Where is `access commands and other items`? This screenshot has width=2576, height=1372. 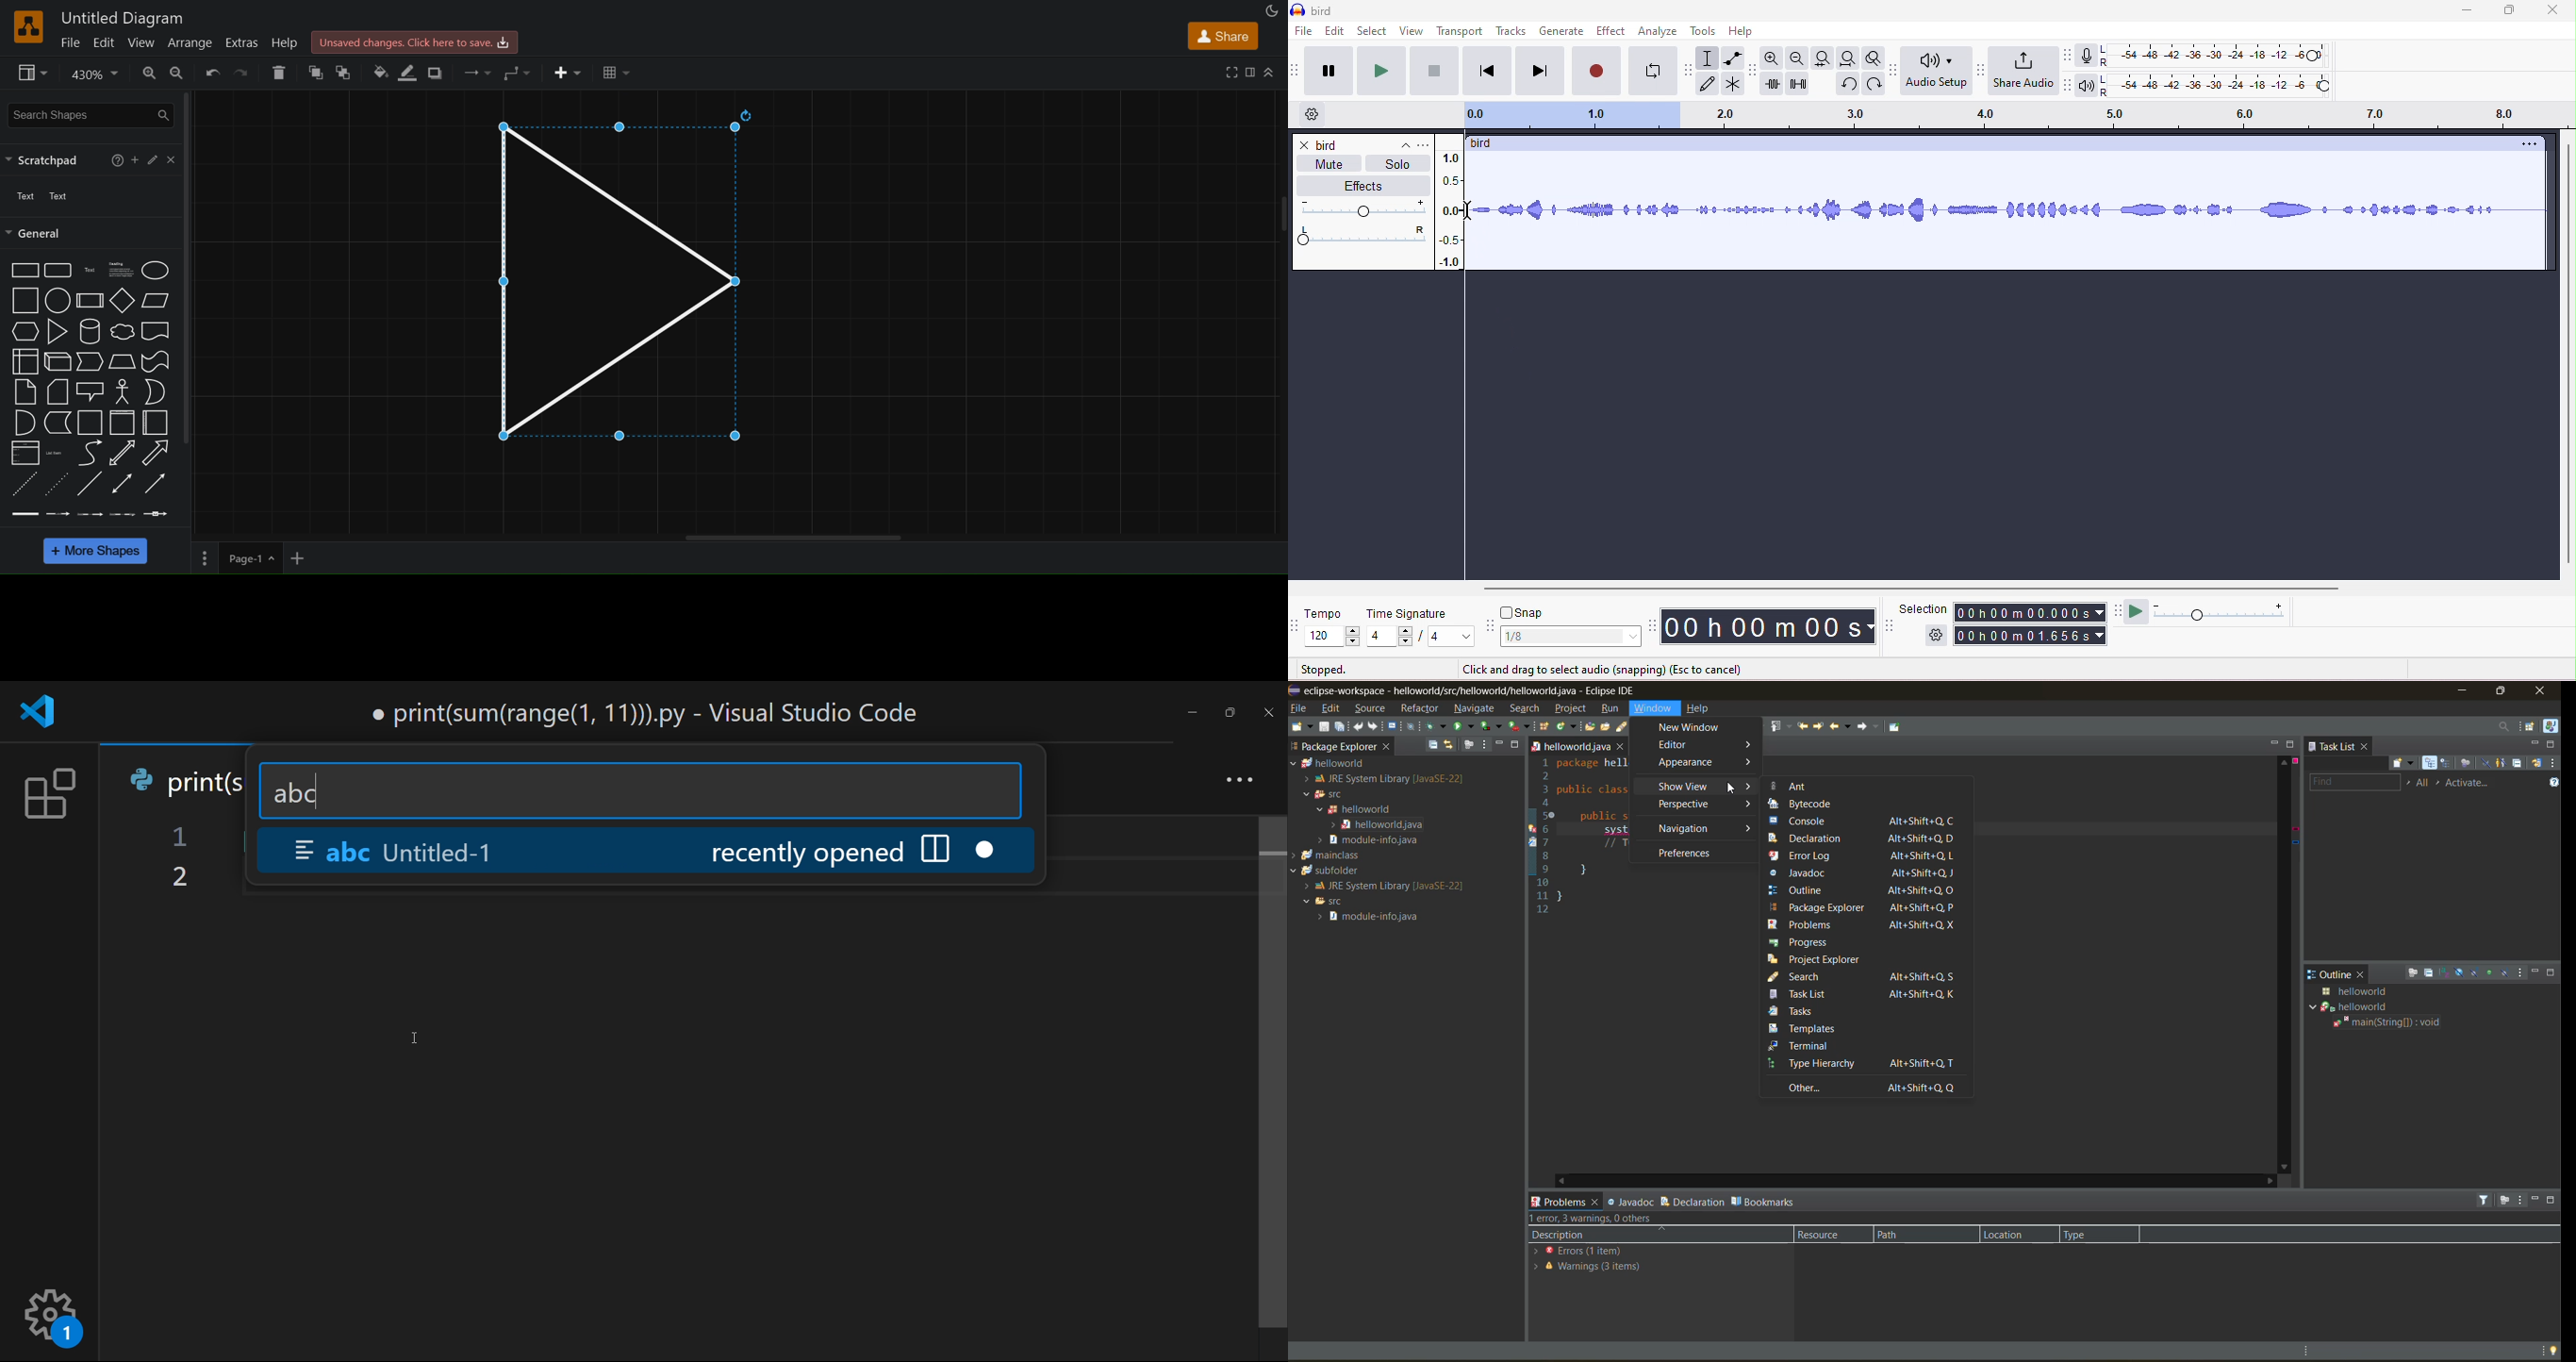
access commands and other items is located at coordinates (2509, 727).